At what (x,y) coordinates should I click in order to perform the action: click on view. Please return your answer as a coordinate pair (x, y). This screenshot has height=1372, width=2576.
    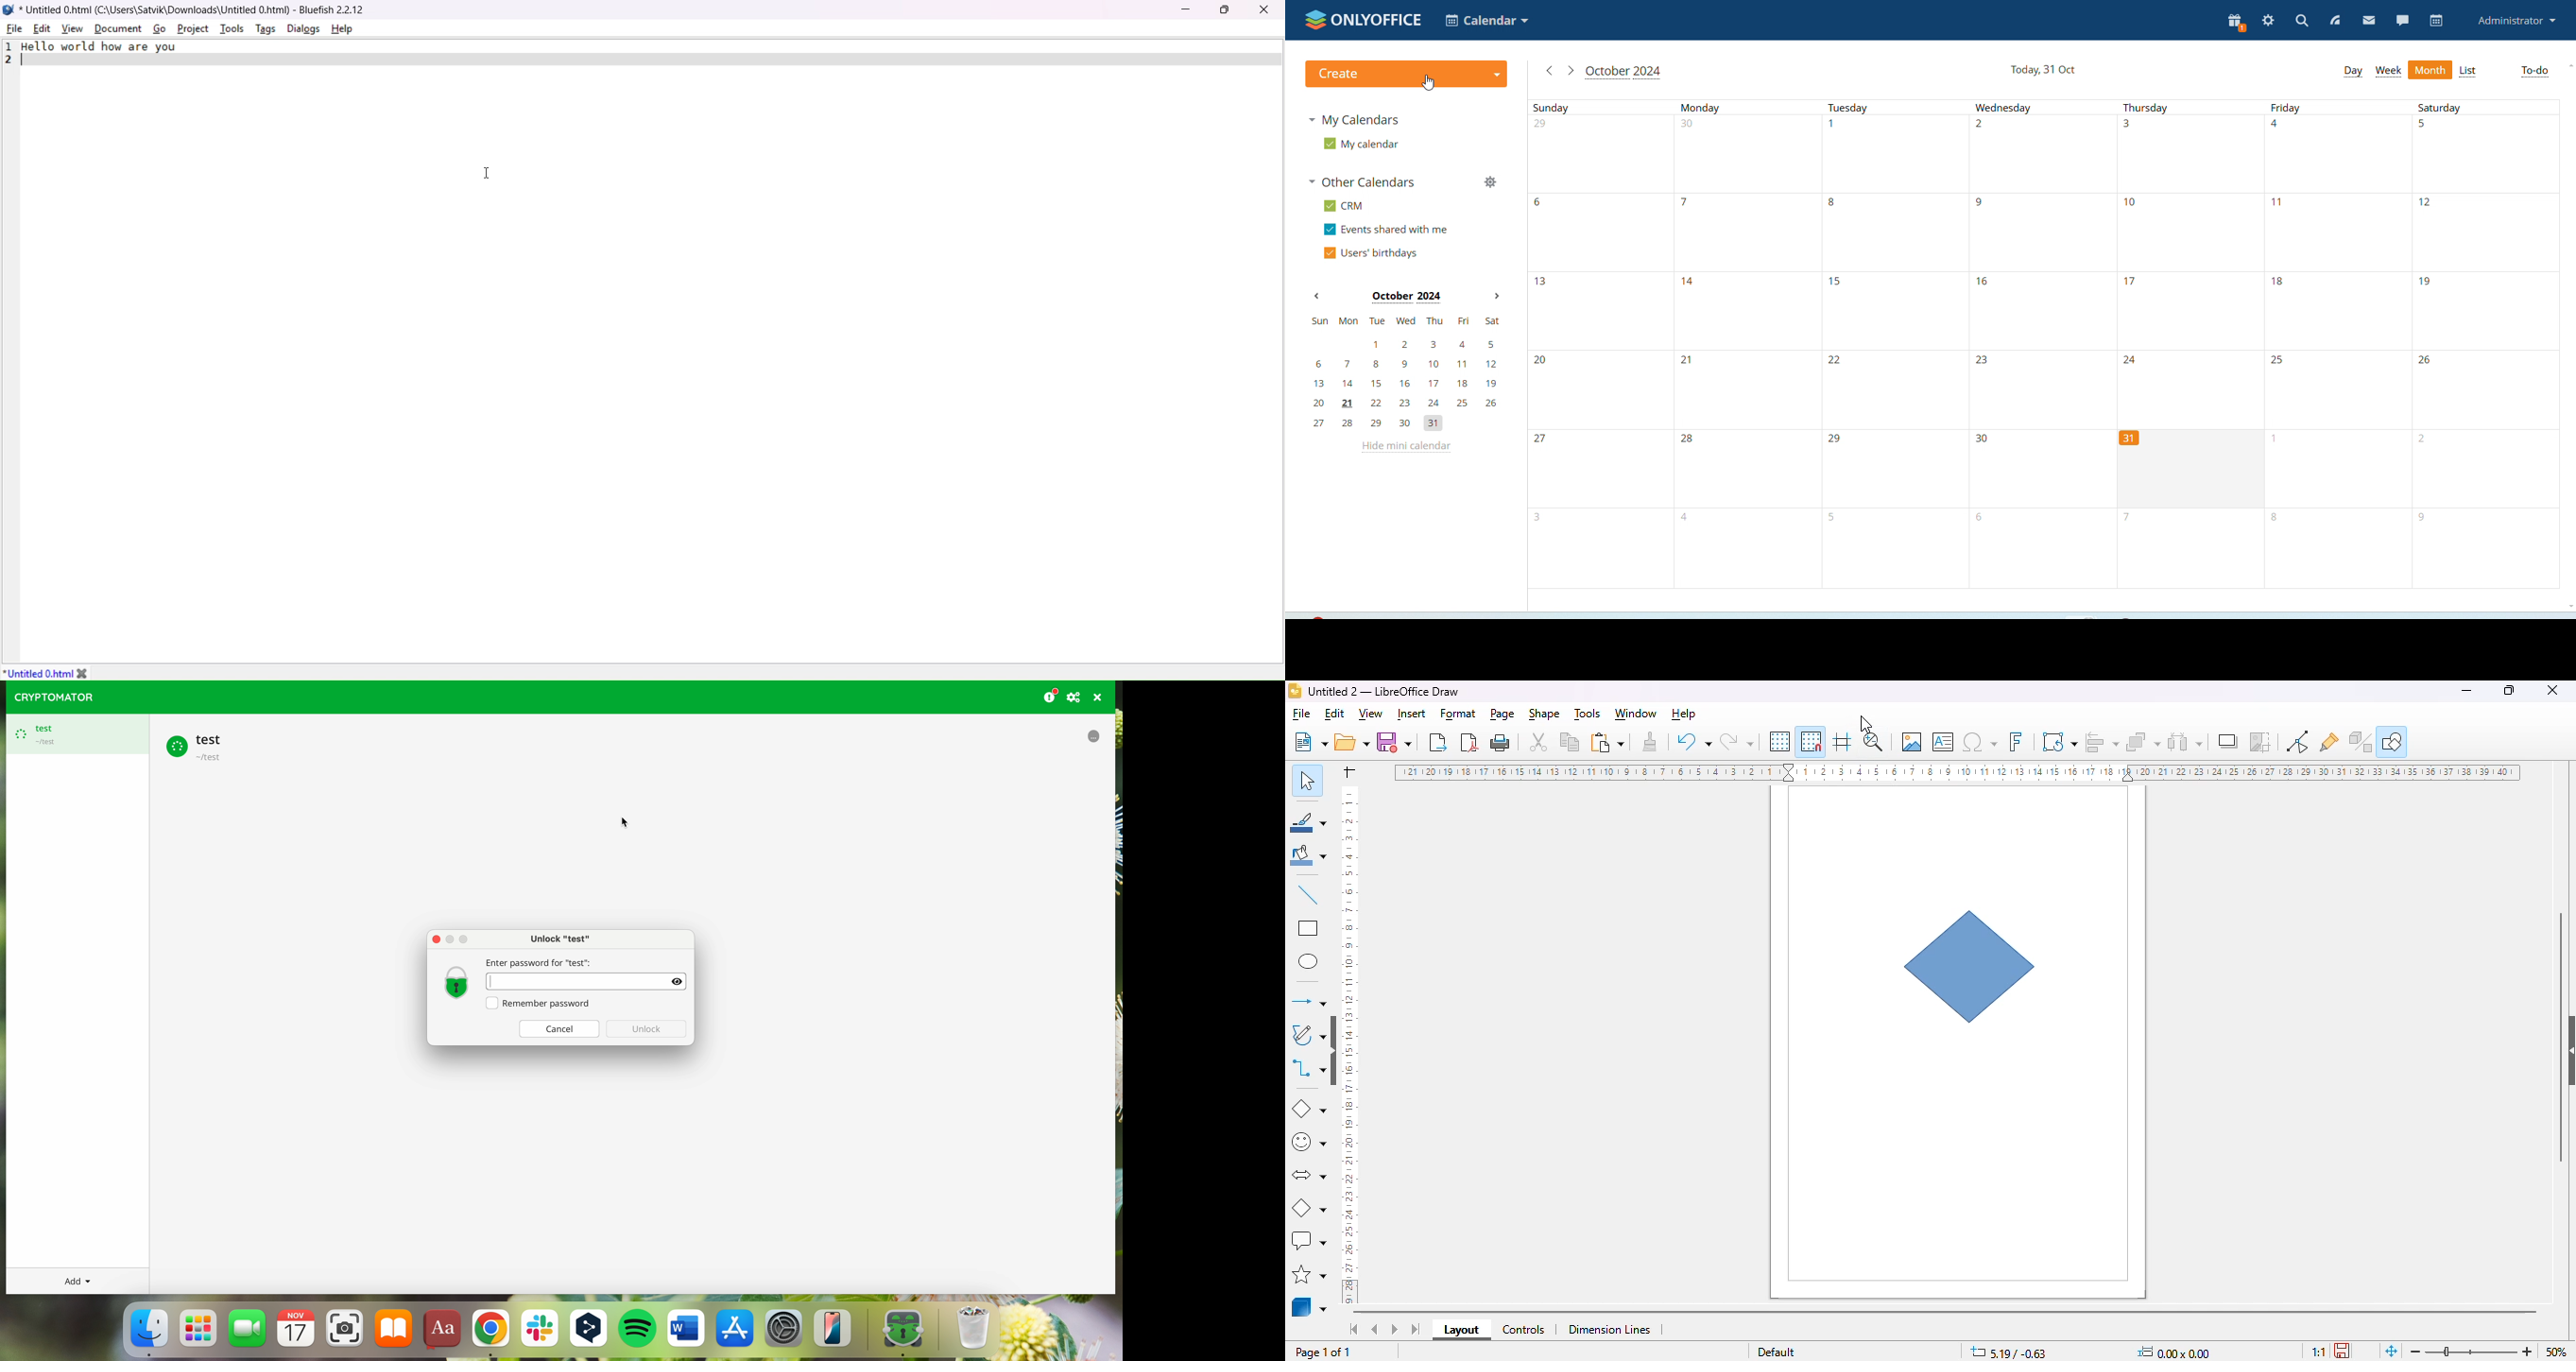
    Looking at the image, I should click on (1370, 715).